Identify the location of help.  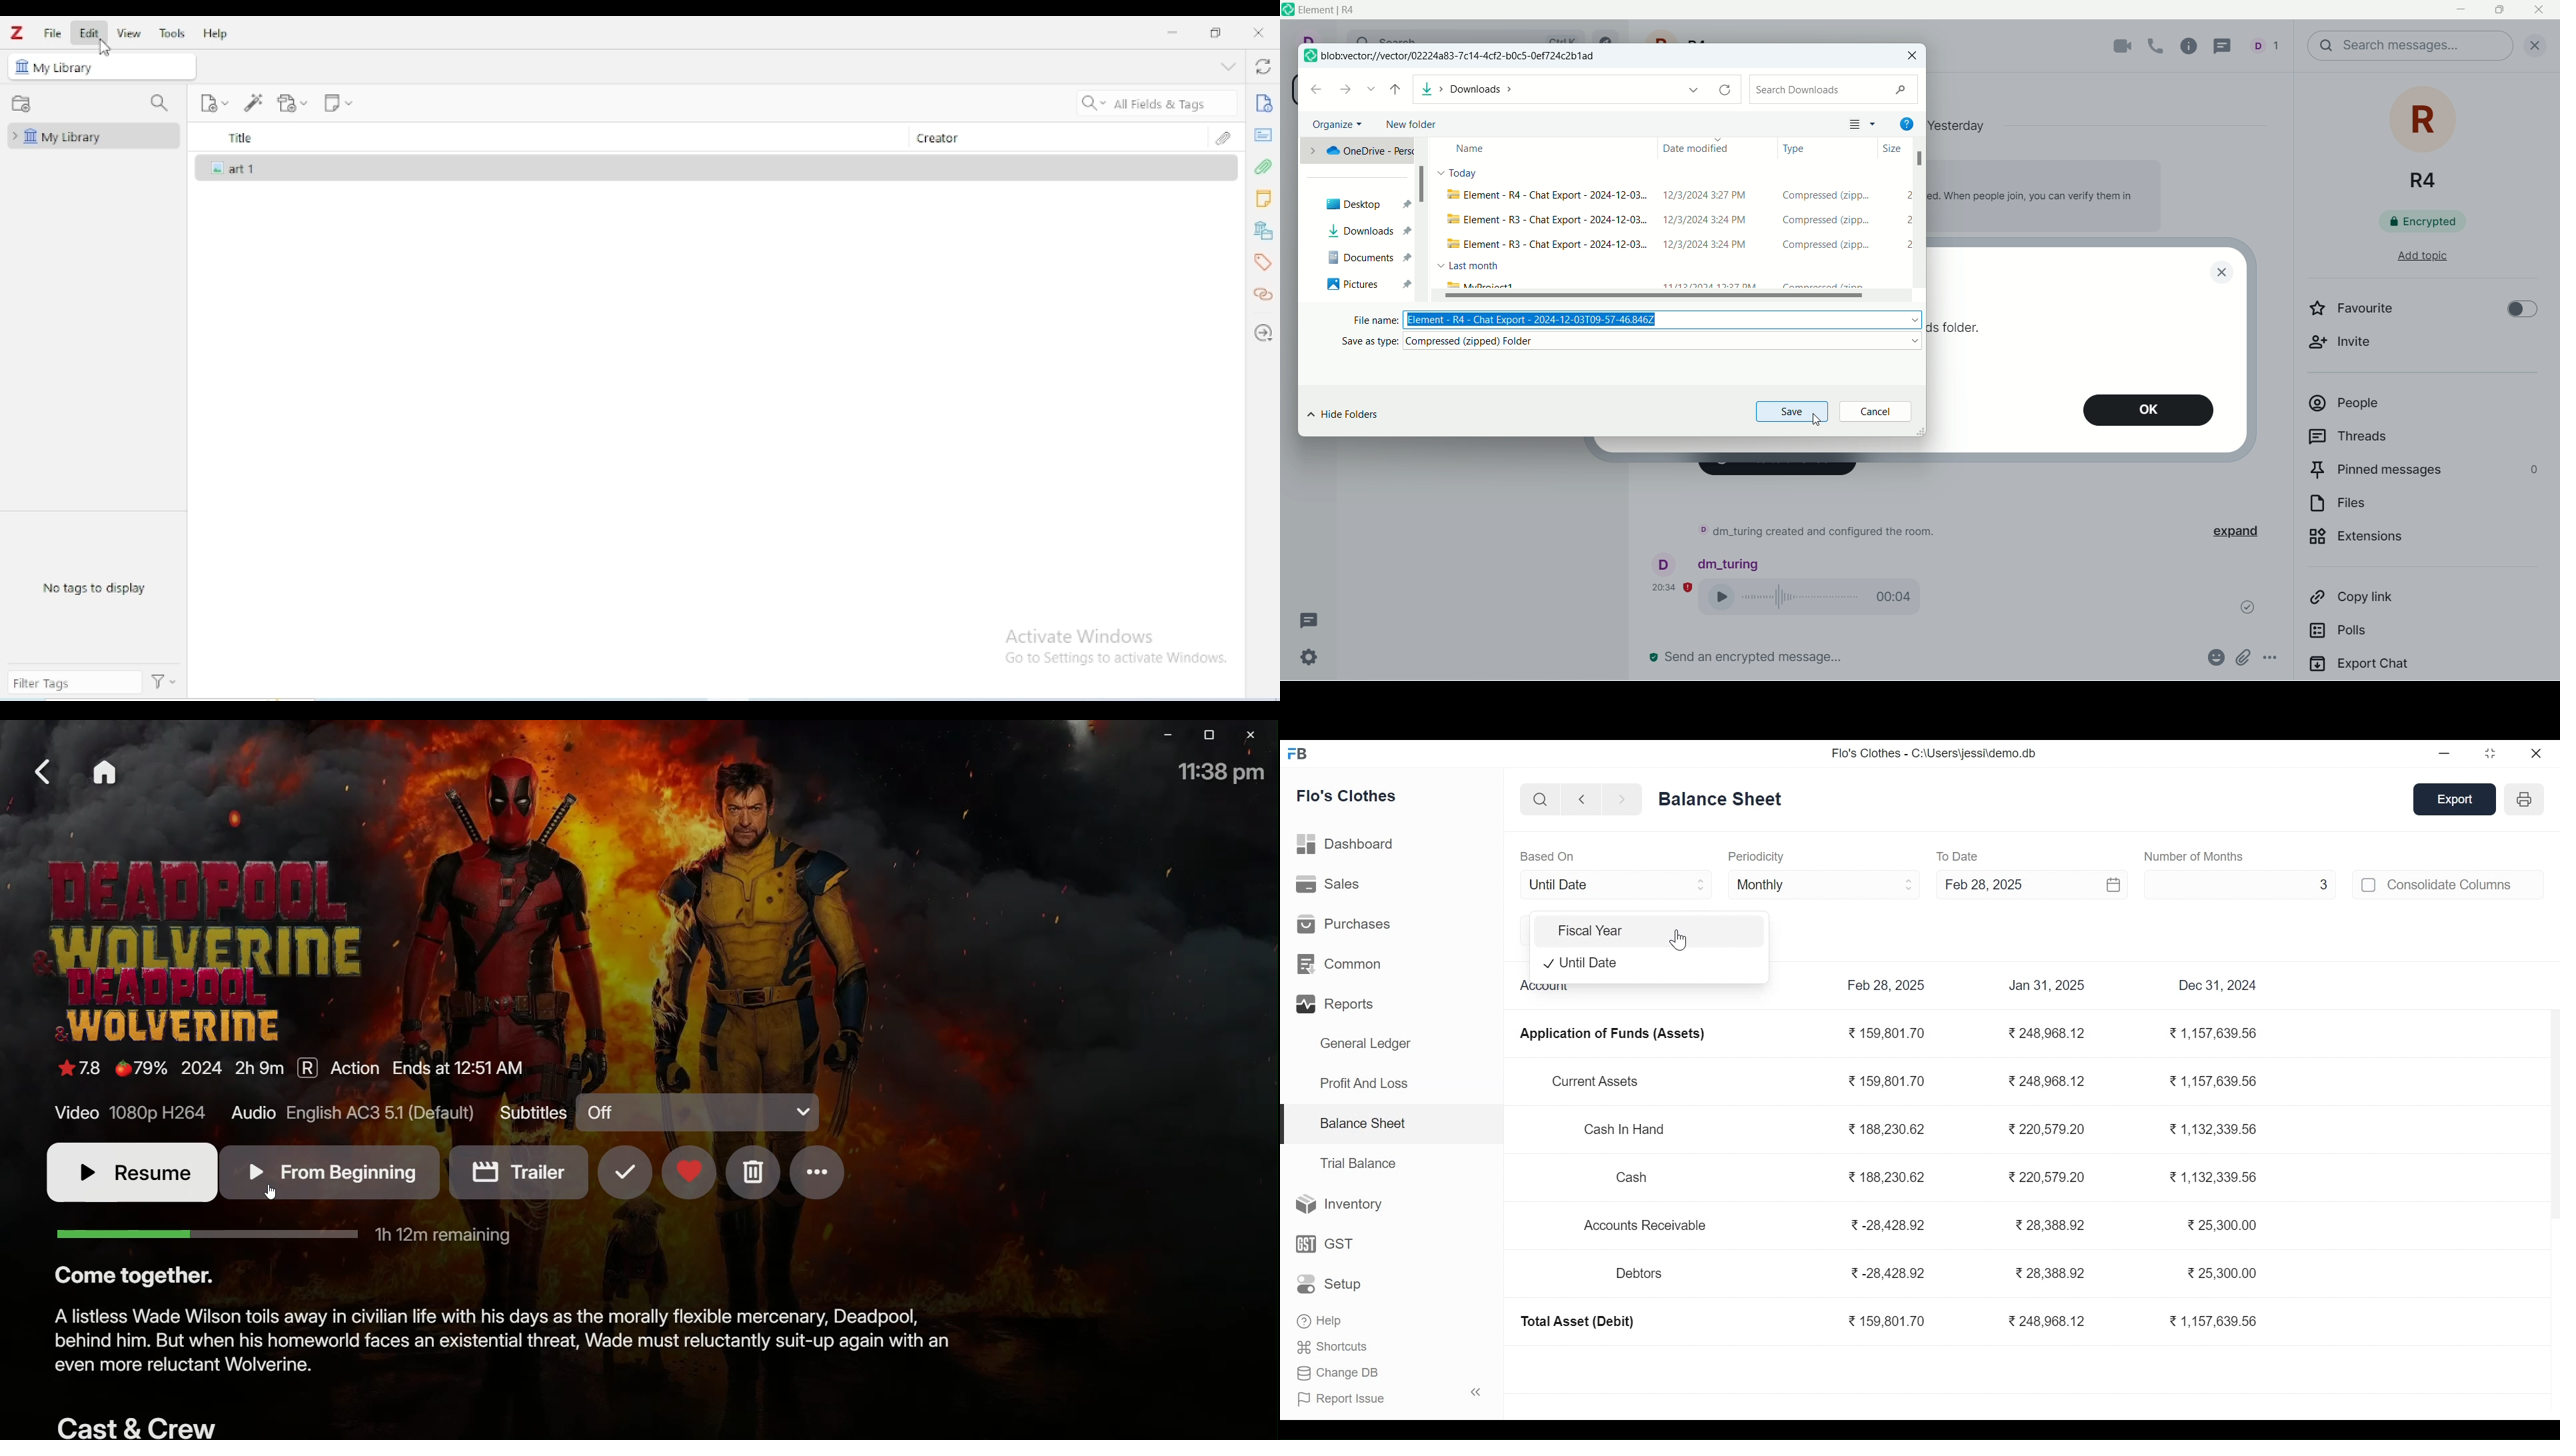
(215, 33).